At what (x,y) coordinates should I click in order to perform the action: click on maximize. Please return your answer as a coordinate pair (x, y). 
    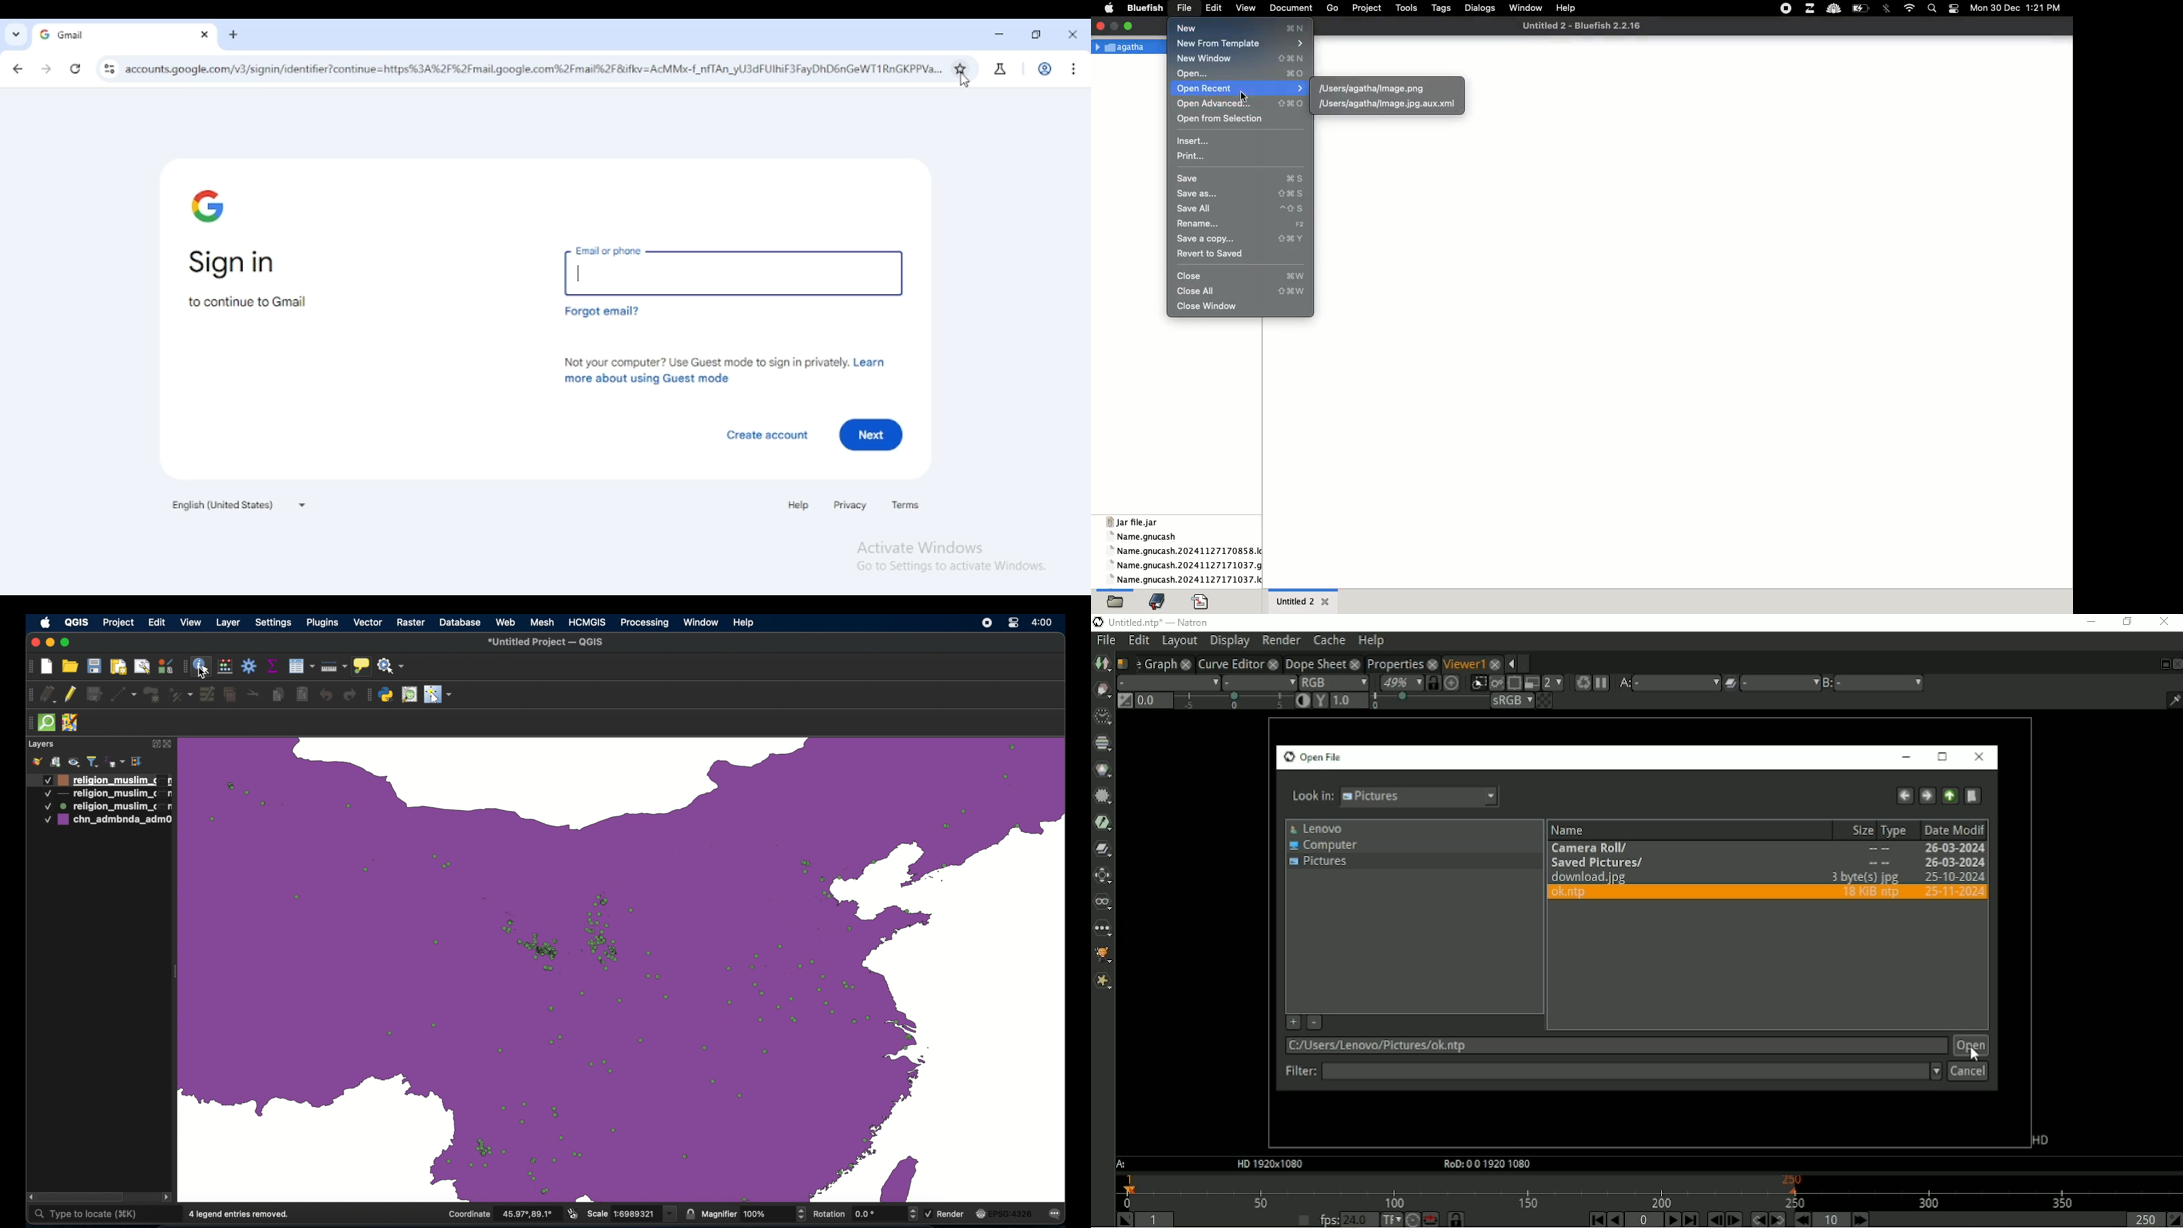
    Looking at the image, I should click on (1114, 25).